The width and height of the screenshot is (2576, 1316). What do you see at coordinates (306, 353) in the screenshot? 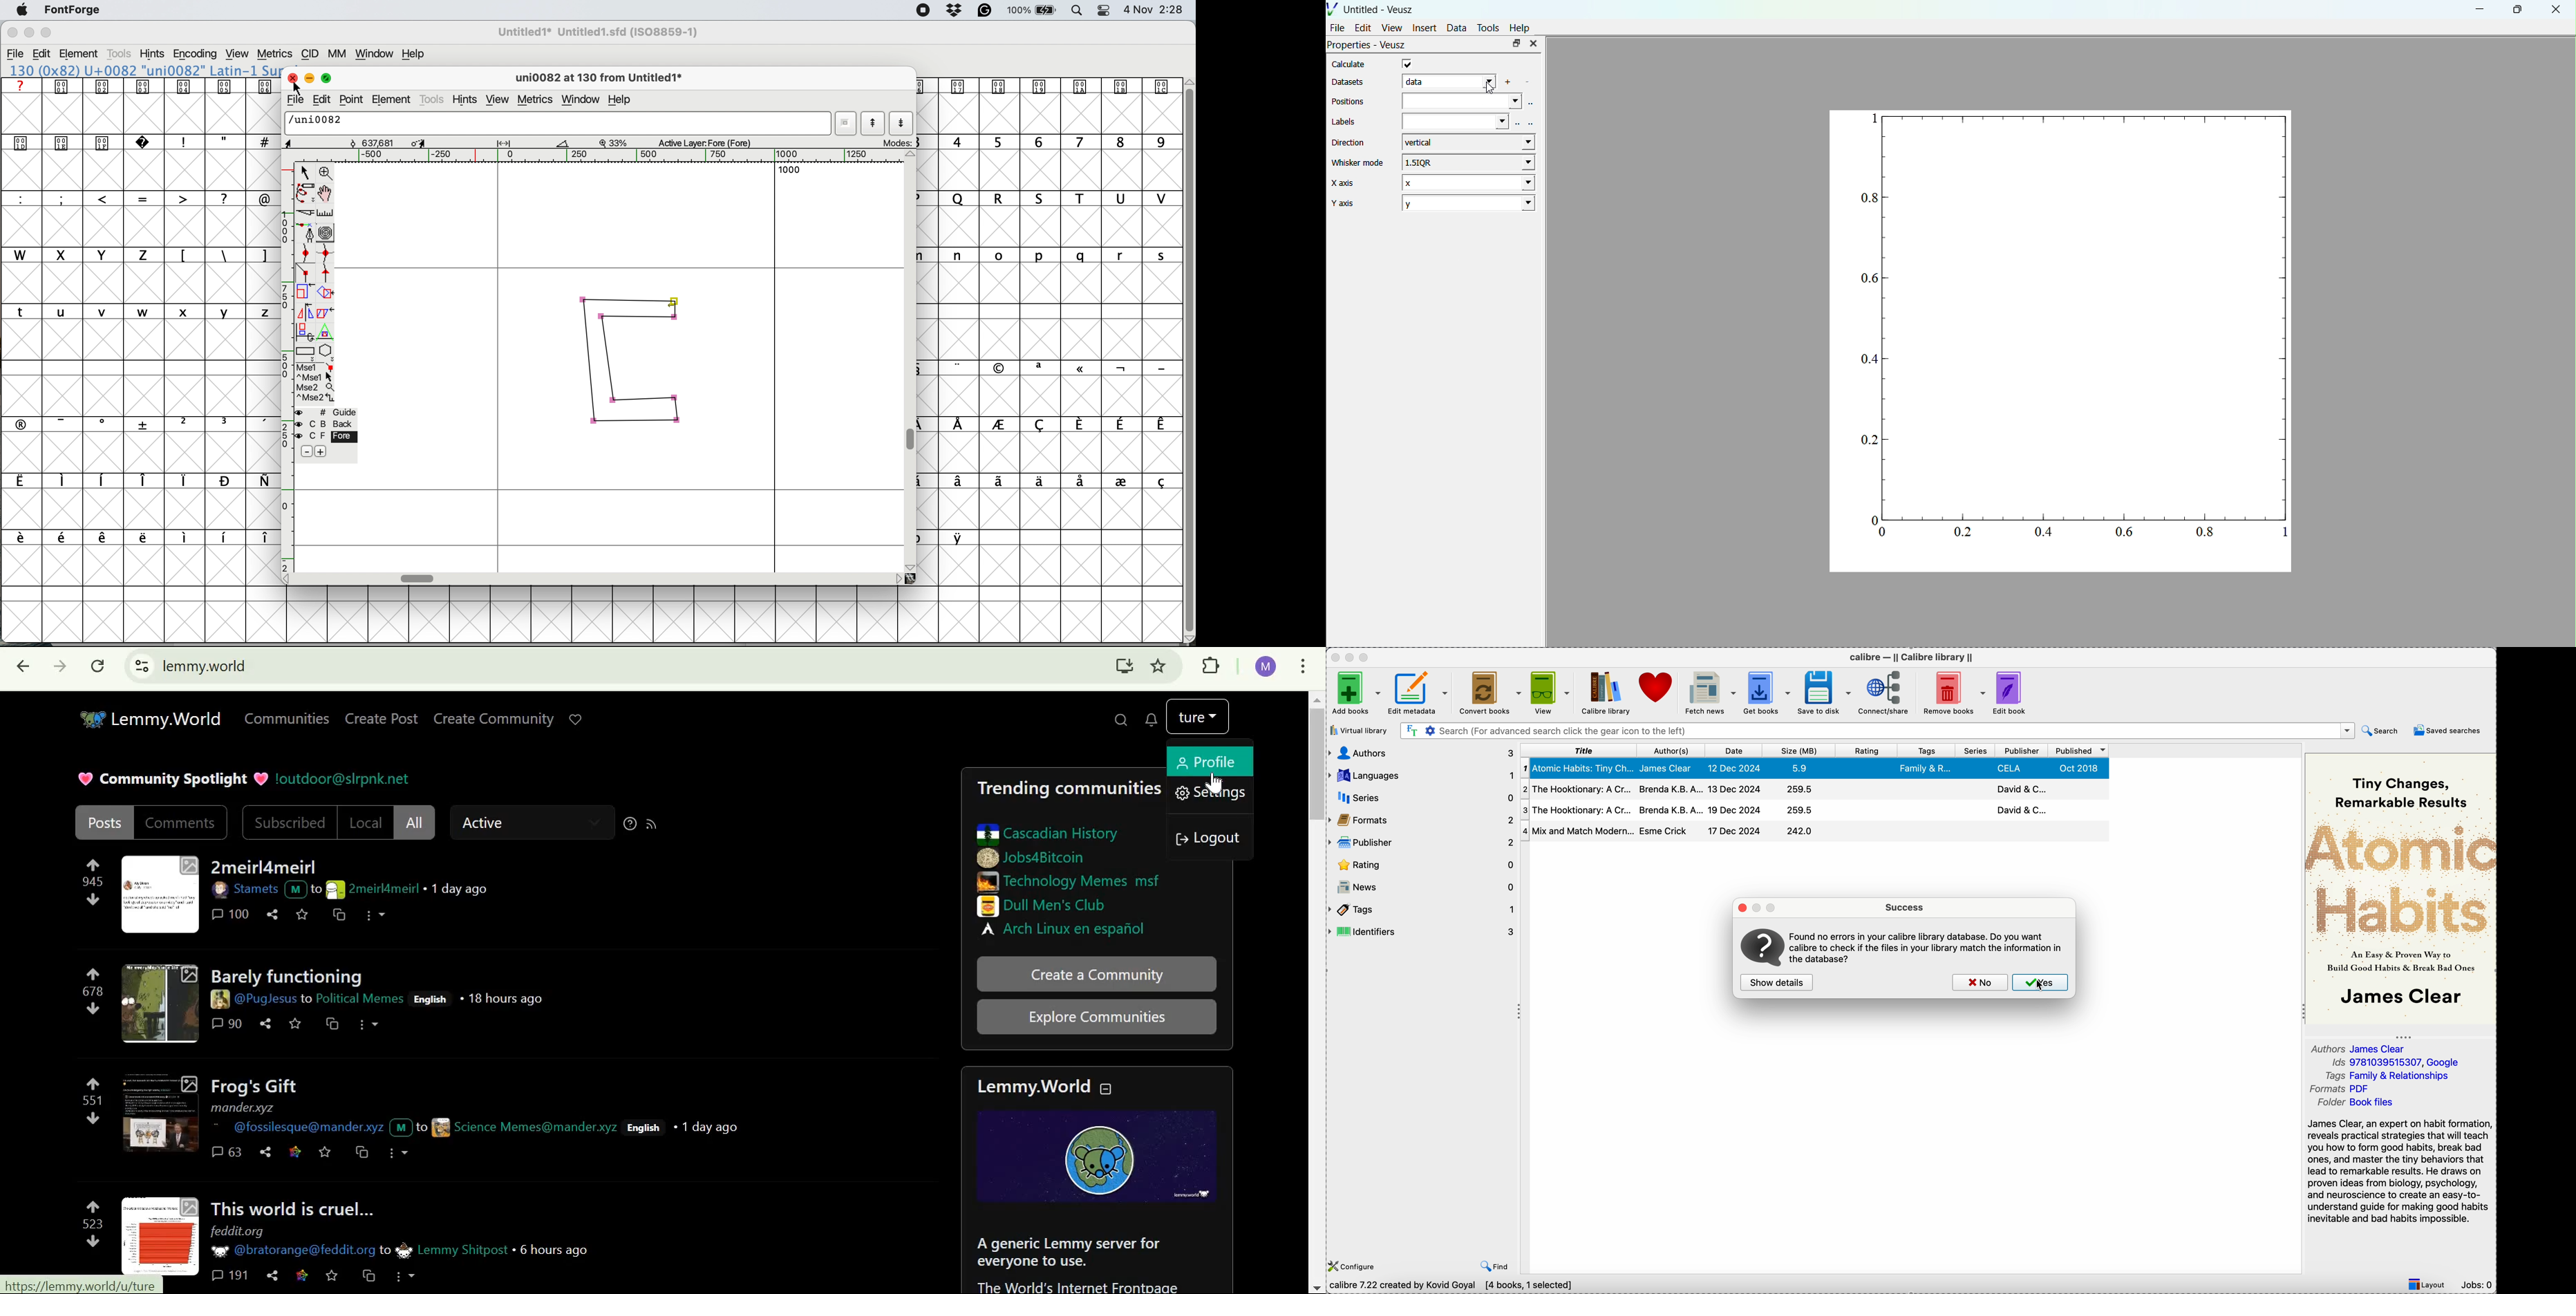
I see `rectangles and ellipses` at bounding box center [306, 353].